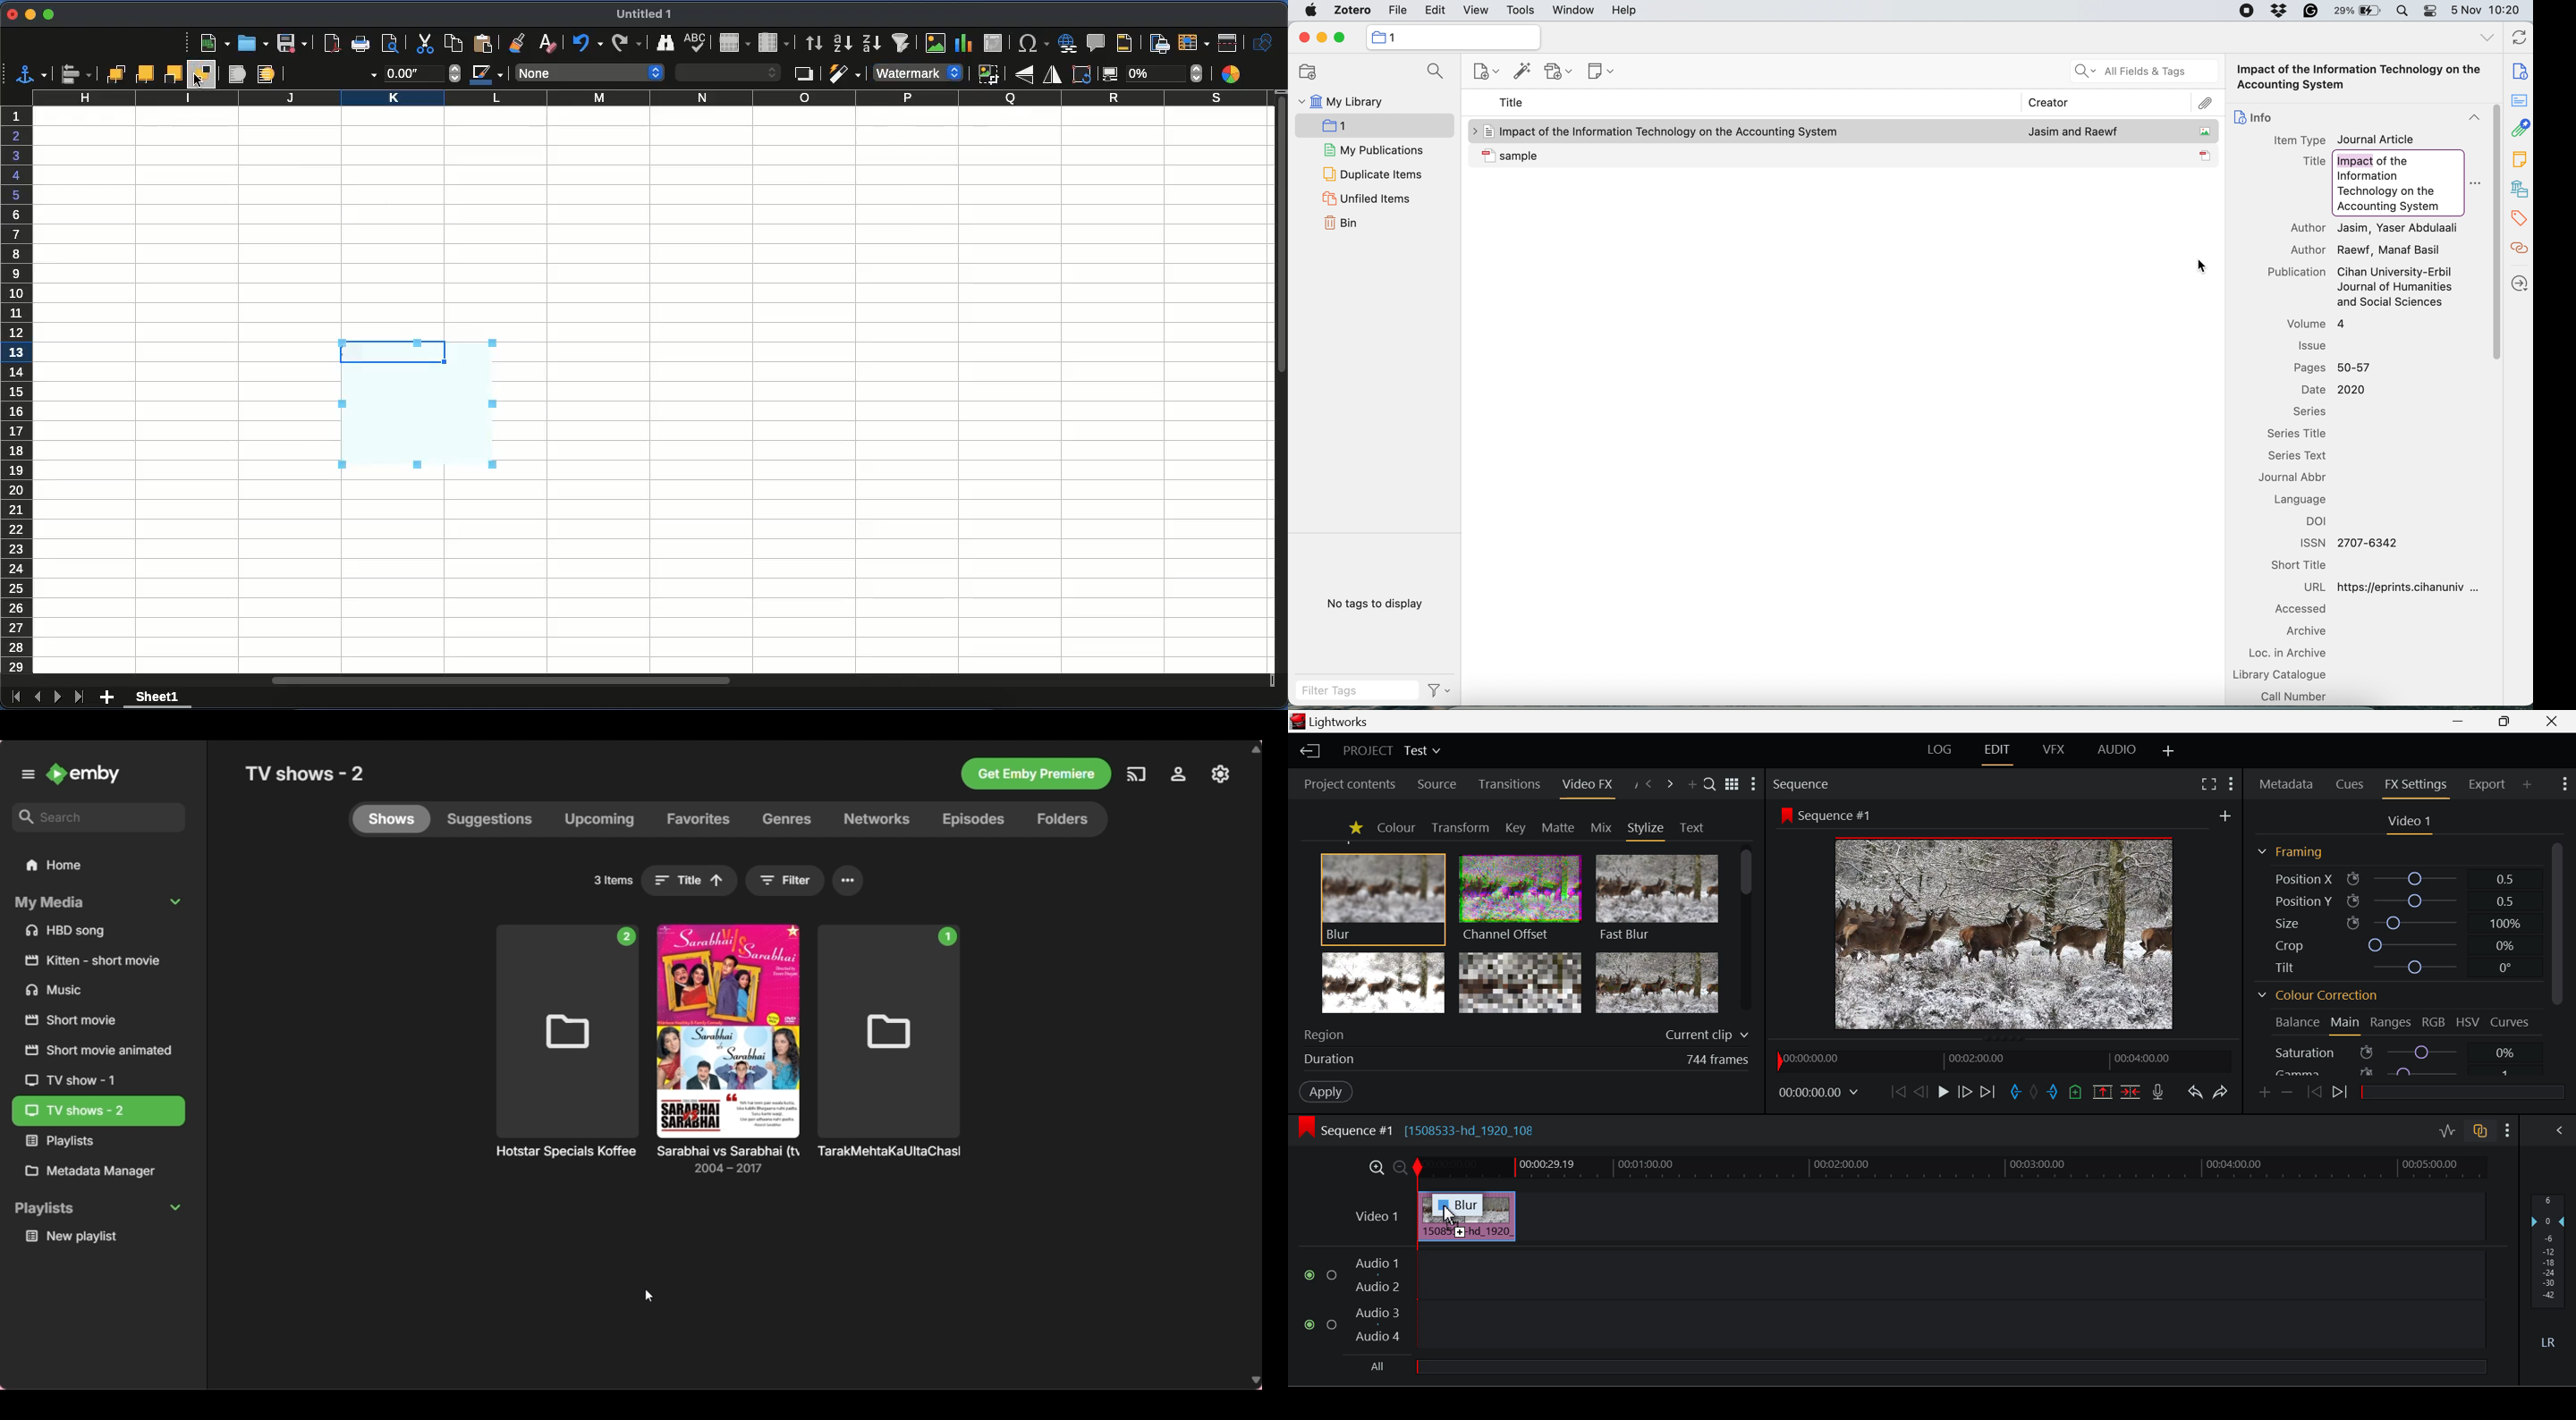 Image resolution: width=2576 pixels, height=1428 pixels. What do you see at coordinates (2519, 101) in the screenshot?
I see `abstract` at bounding box center [2519, 101].